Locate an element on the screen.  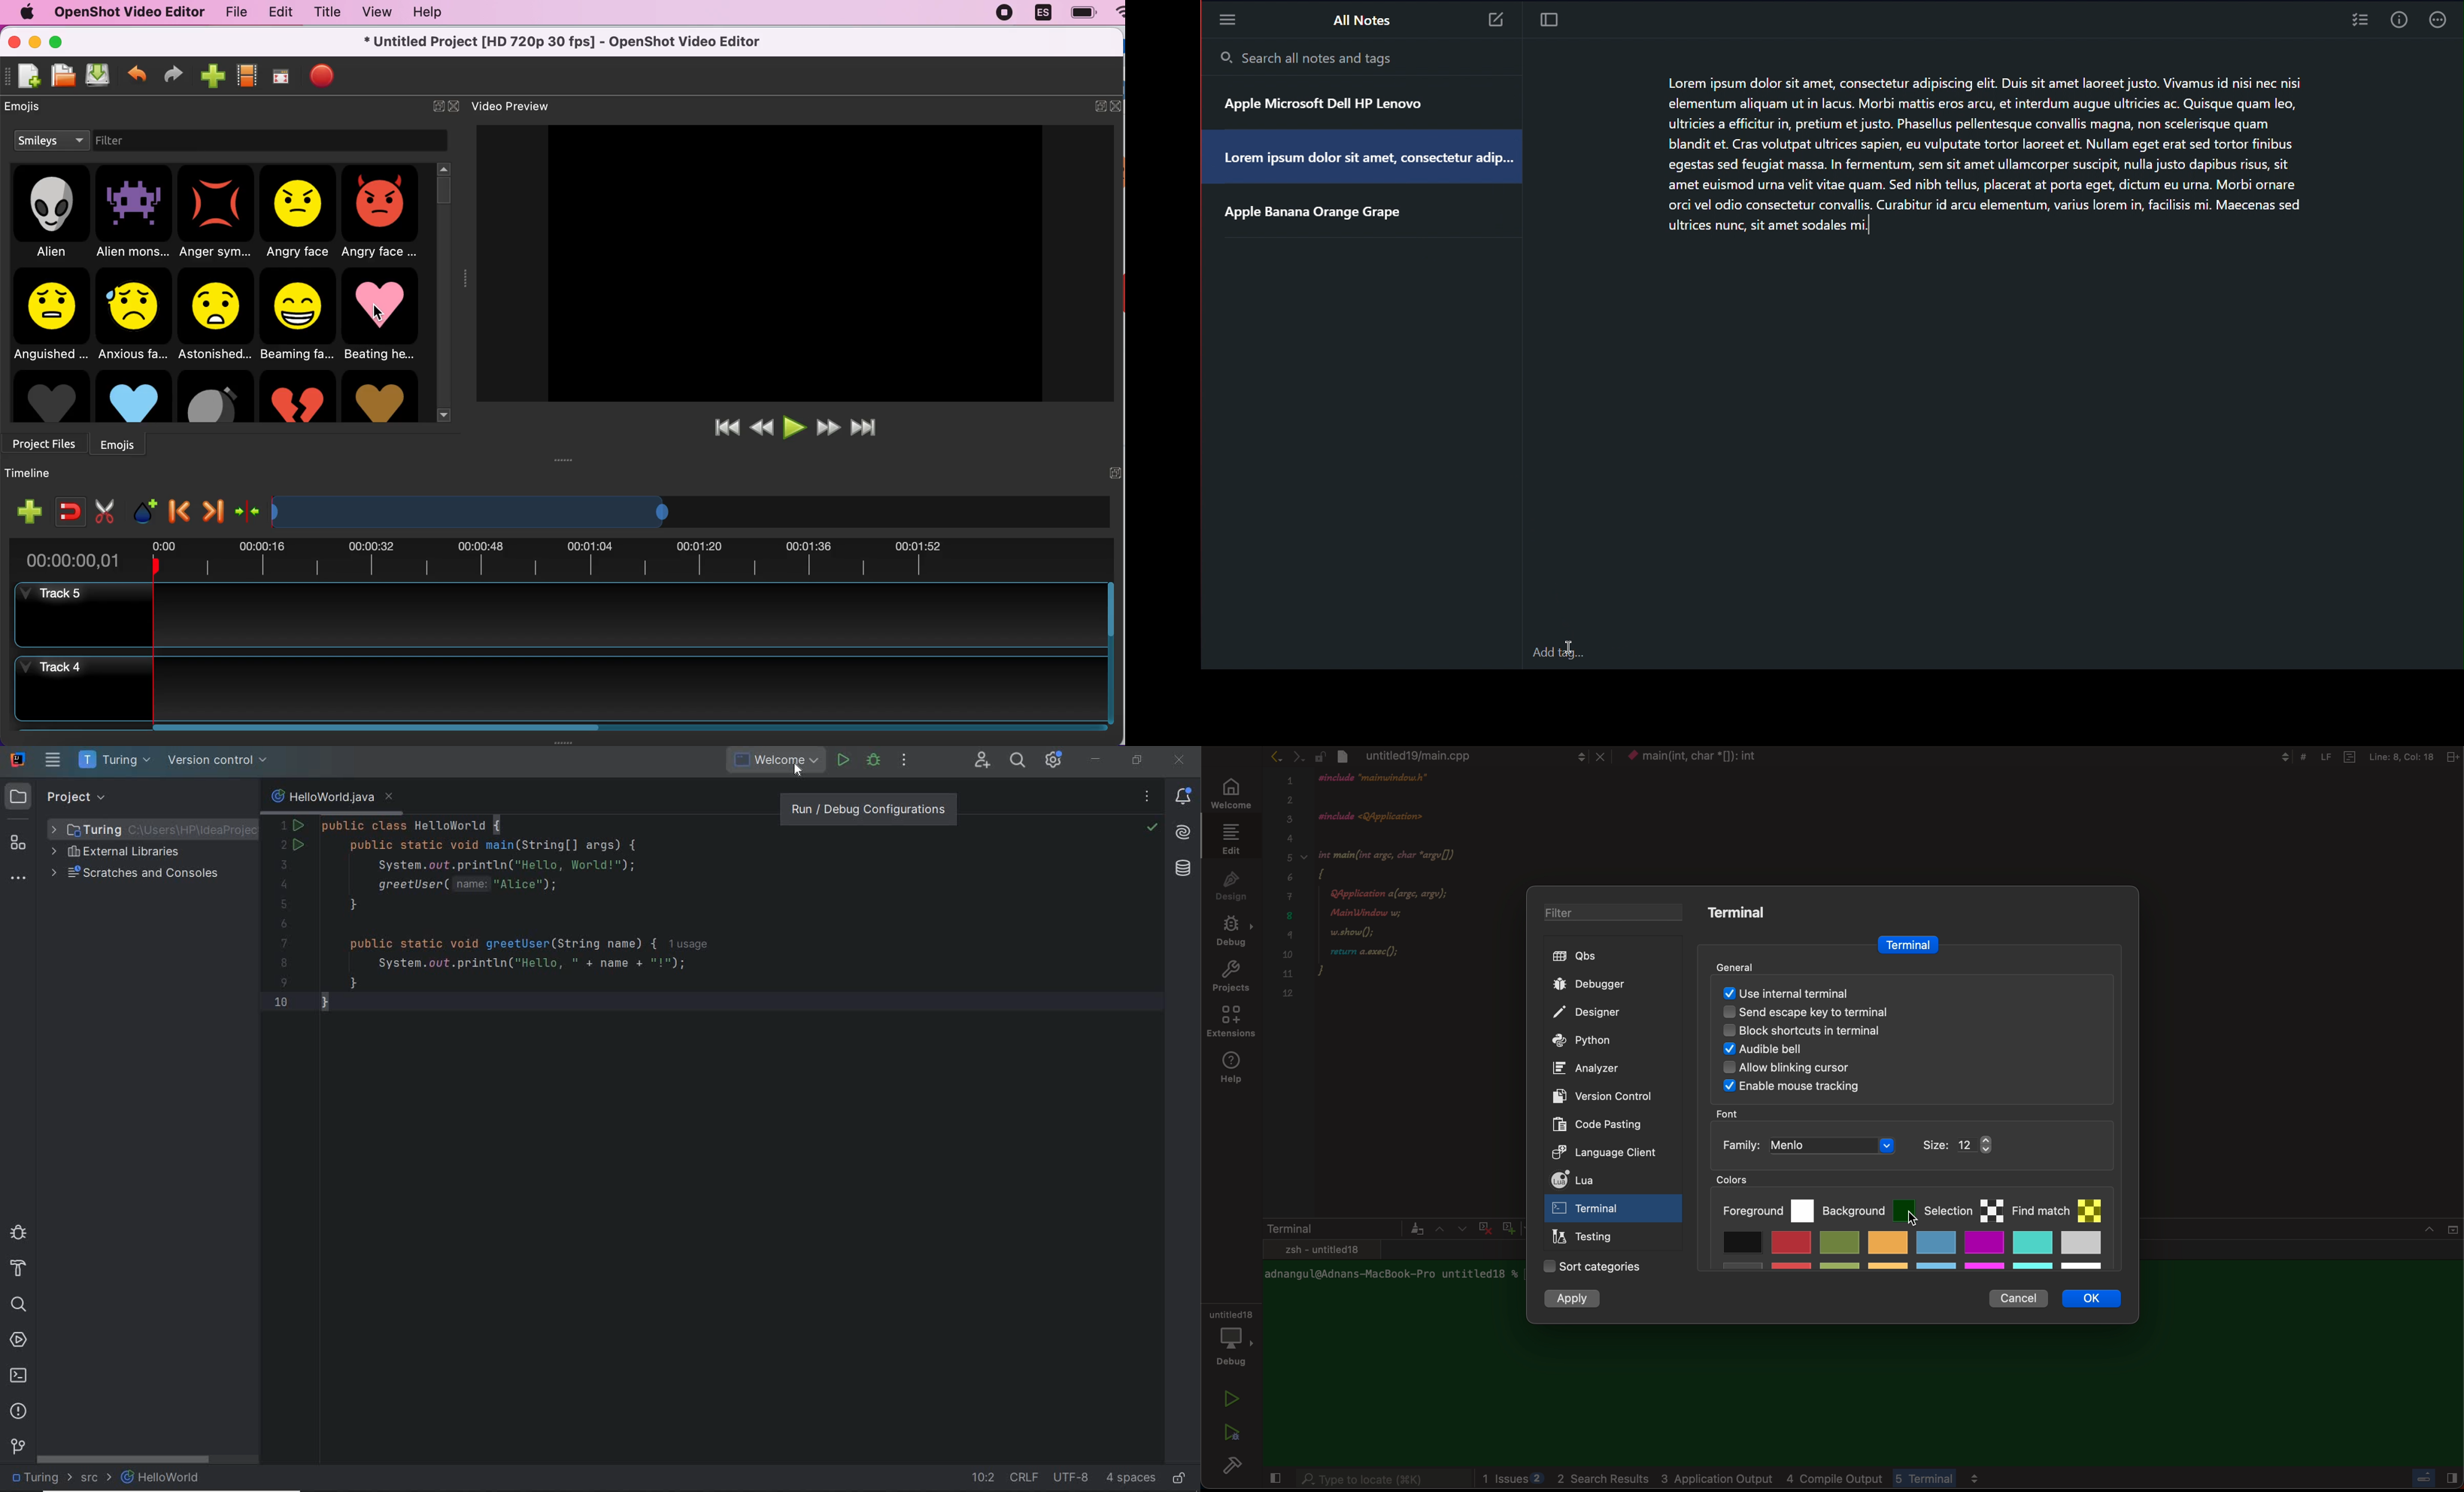
jump to start is located at coordinates (727, 428).